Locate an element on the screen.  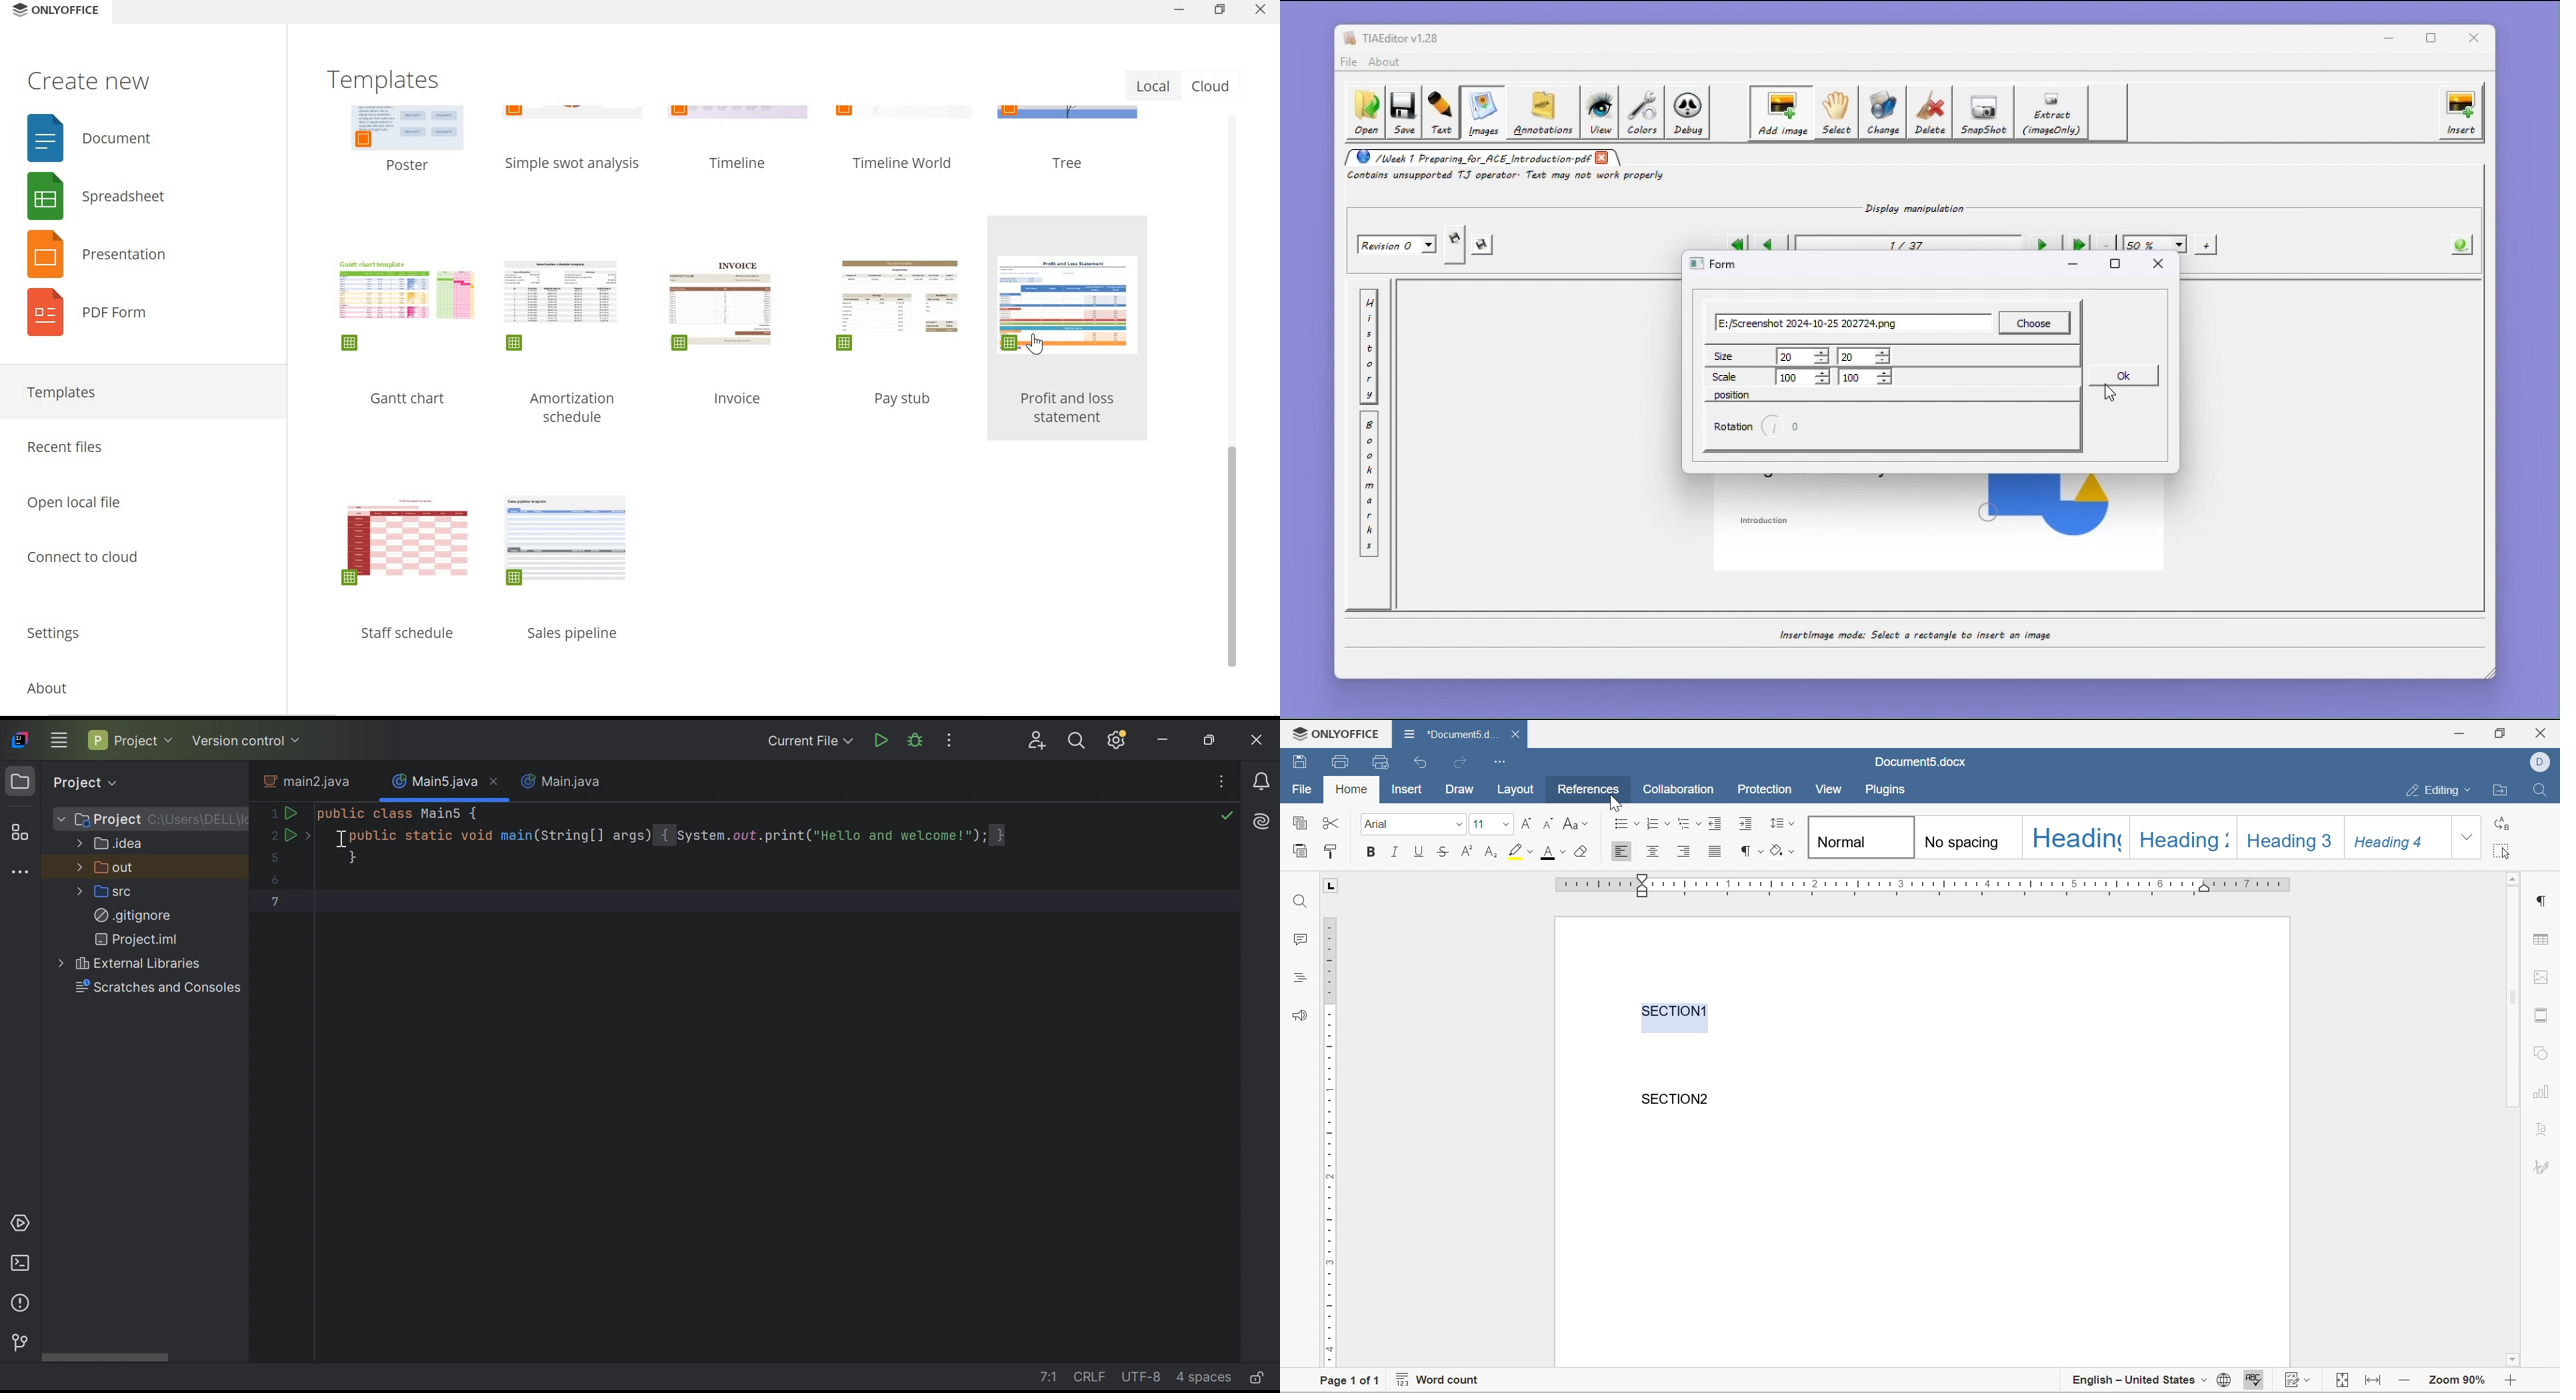
text art settings is located at coordinates (2542, 1129).